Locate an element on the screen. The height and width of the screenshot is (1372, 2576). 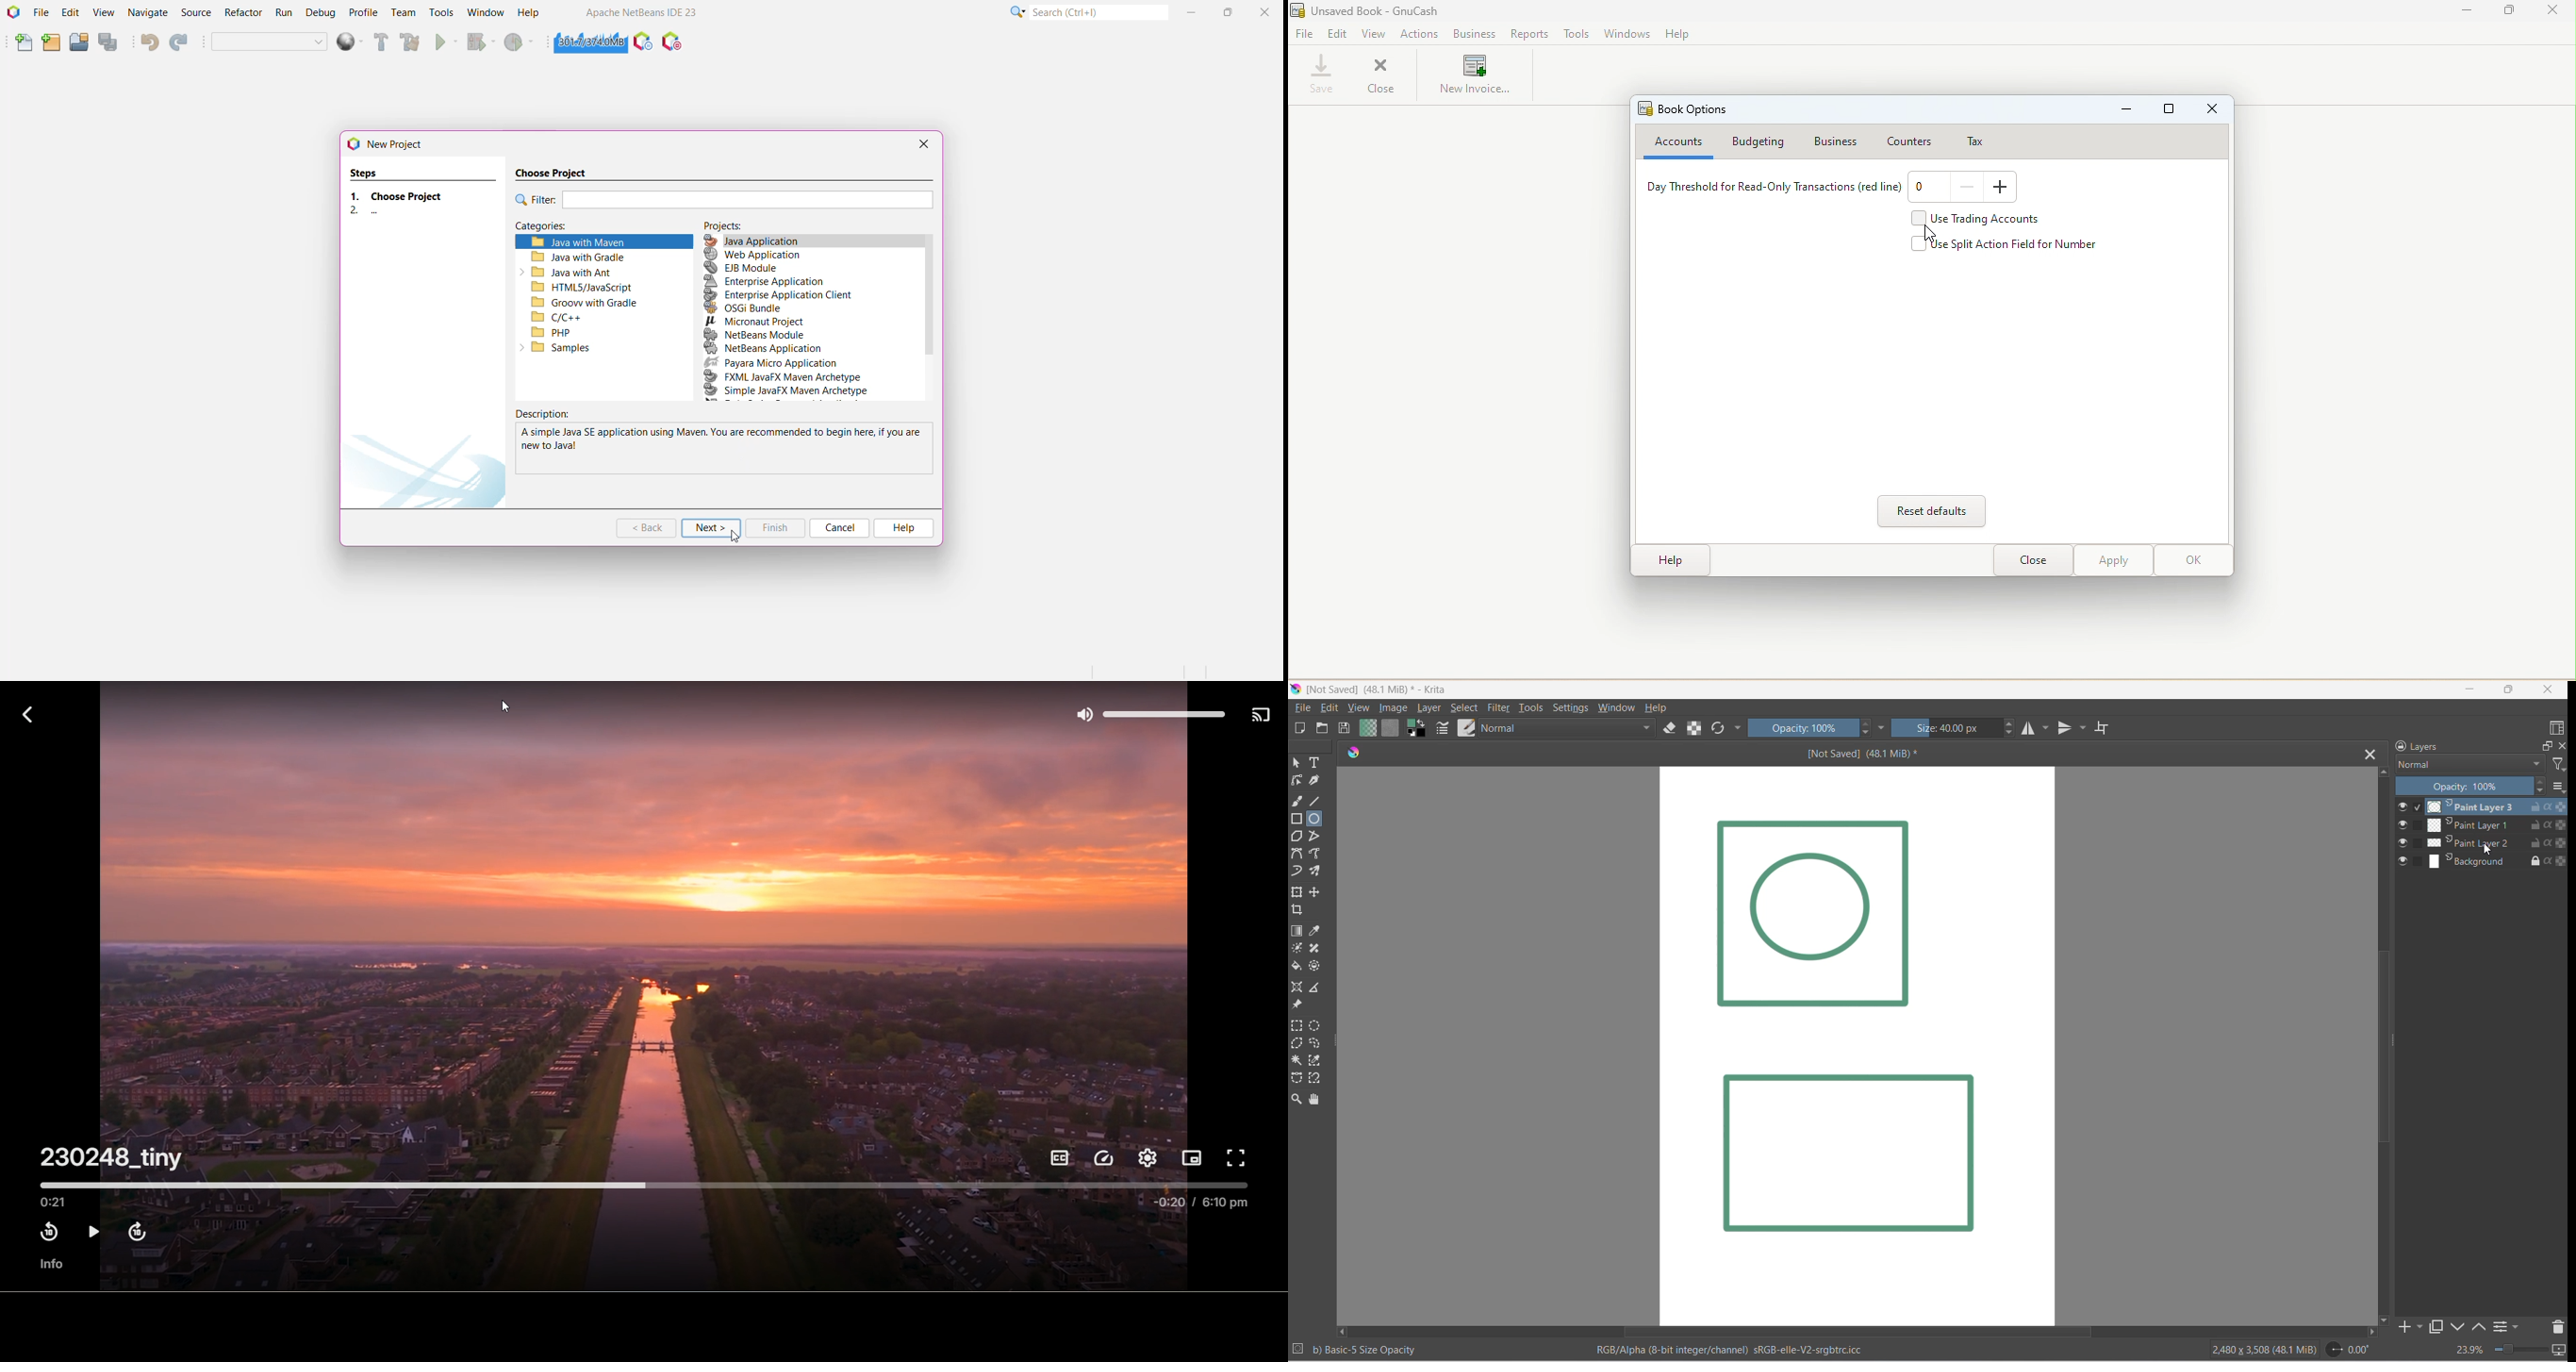
eraser mode is located at coordinates (1671, 729).